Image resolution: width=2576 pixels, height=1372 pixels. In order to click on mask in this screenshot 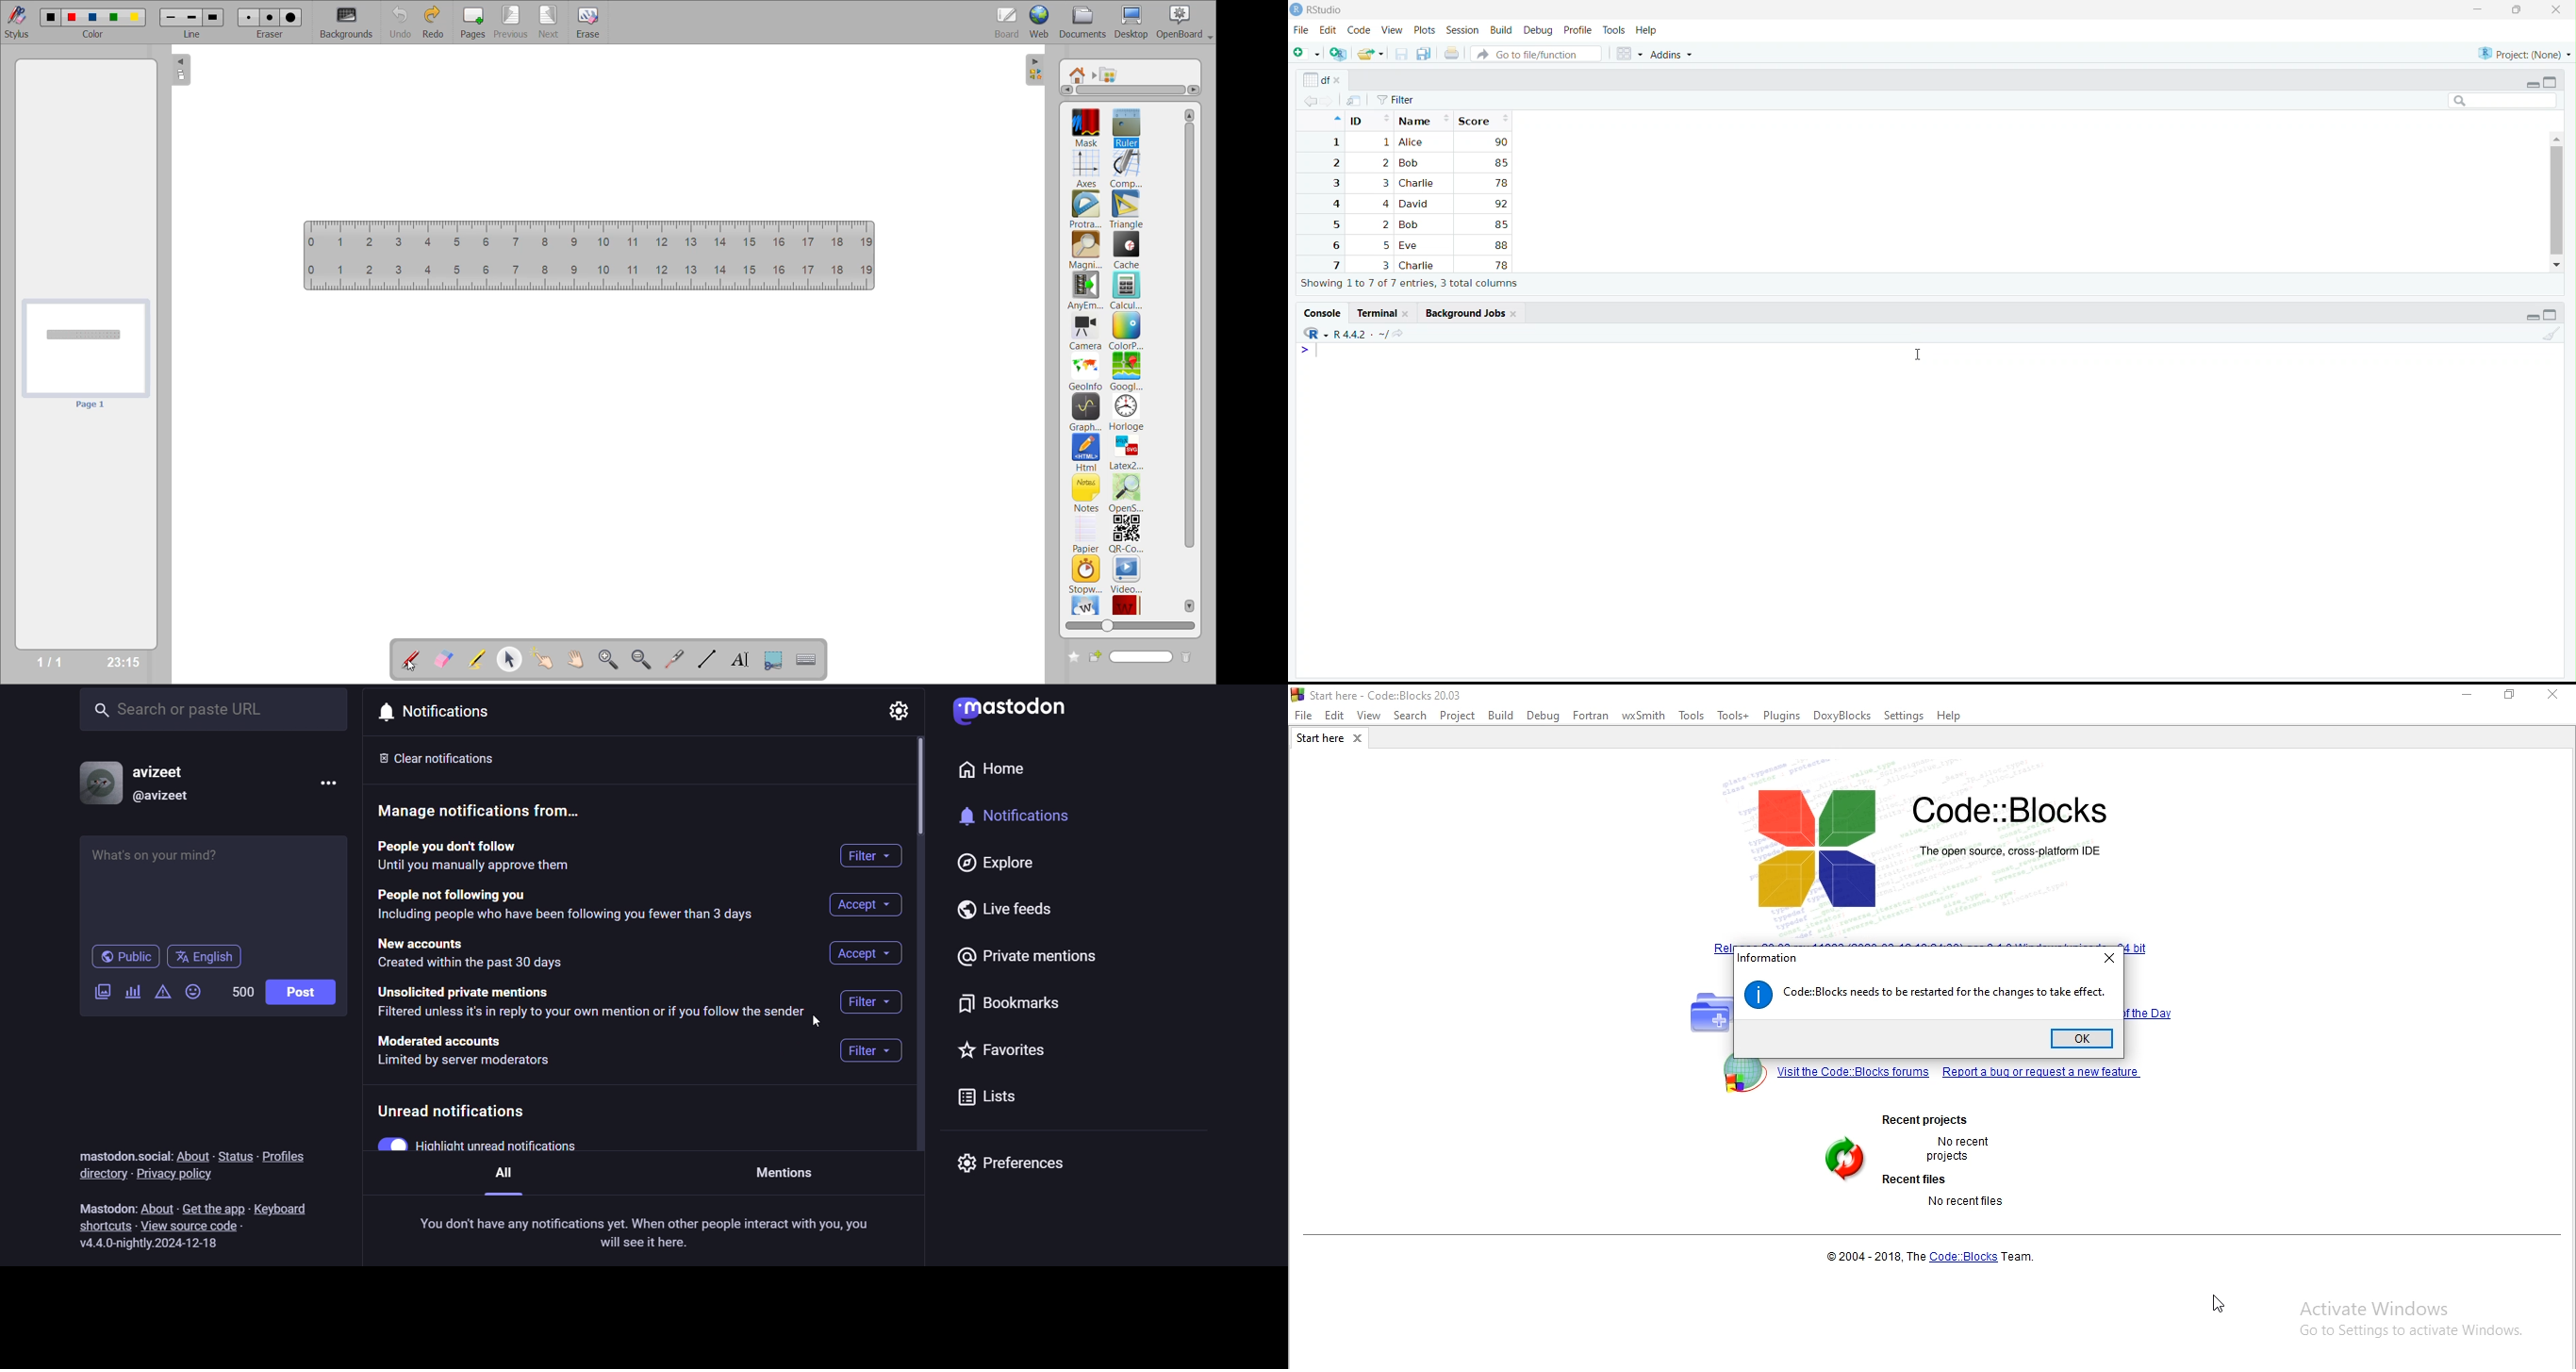, I will do `click(1090, 127)`.